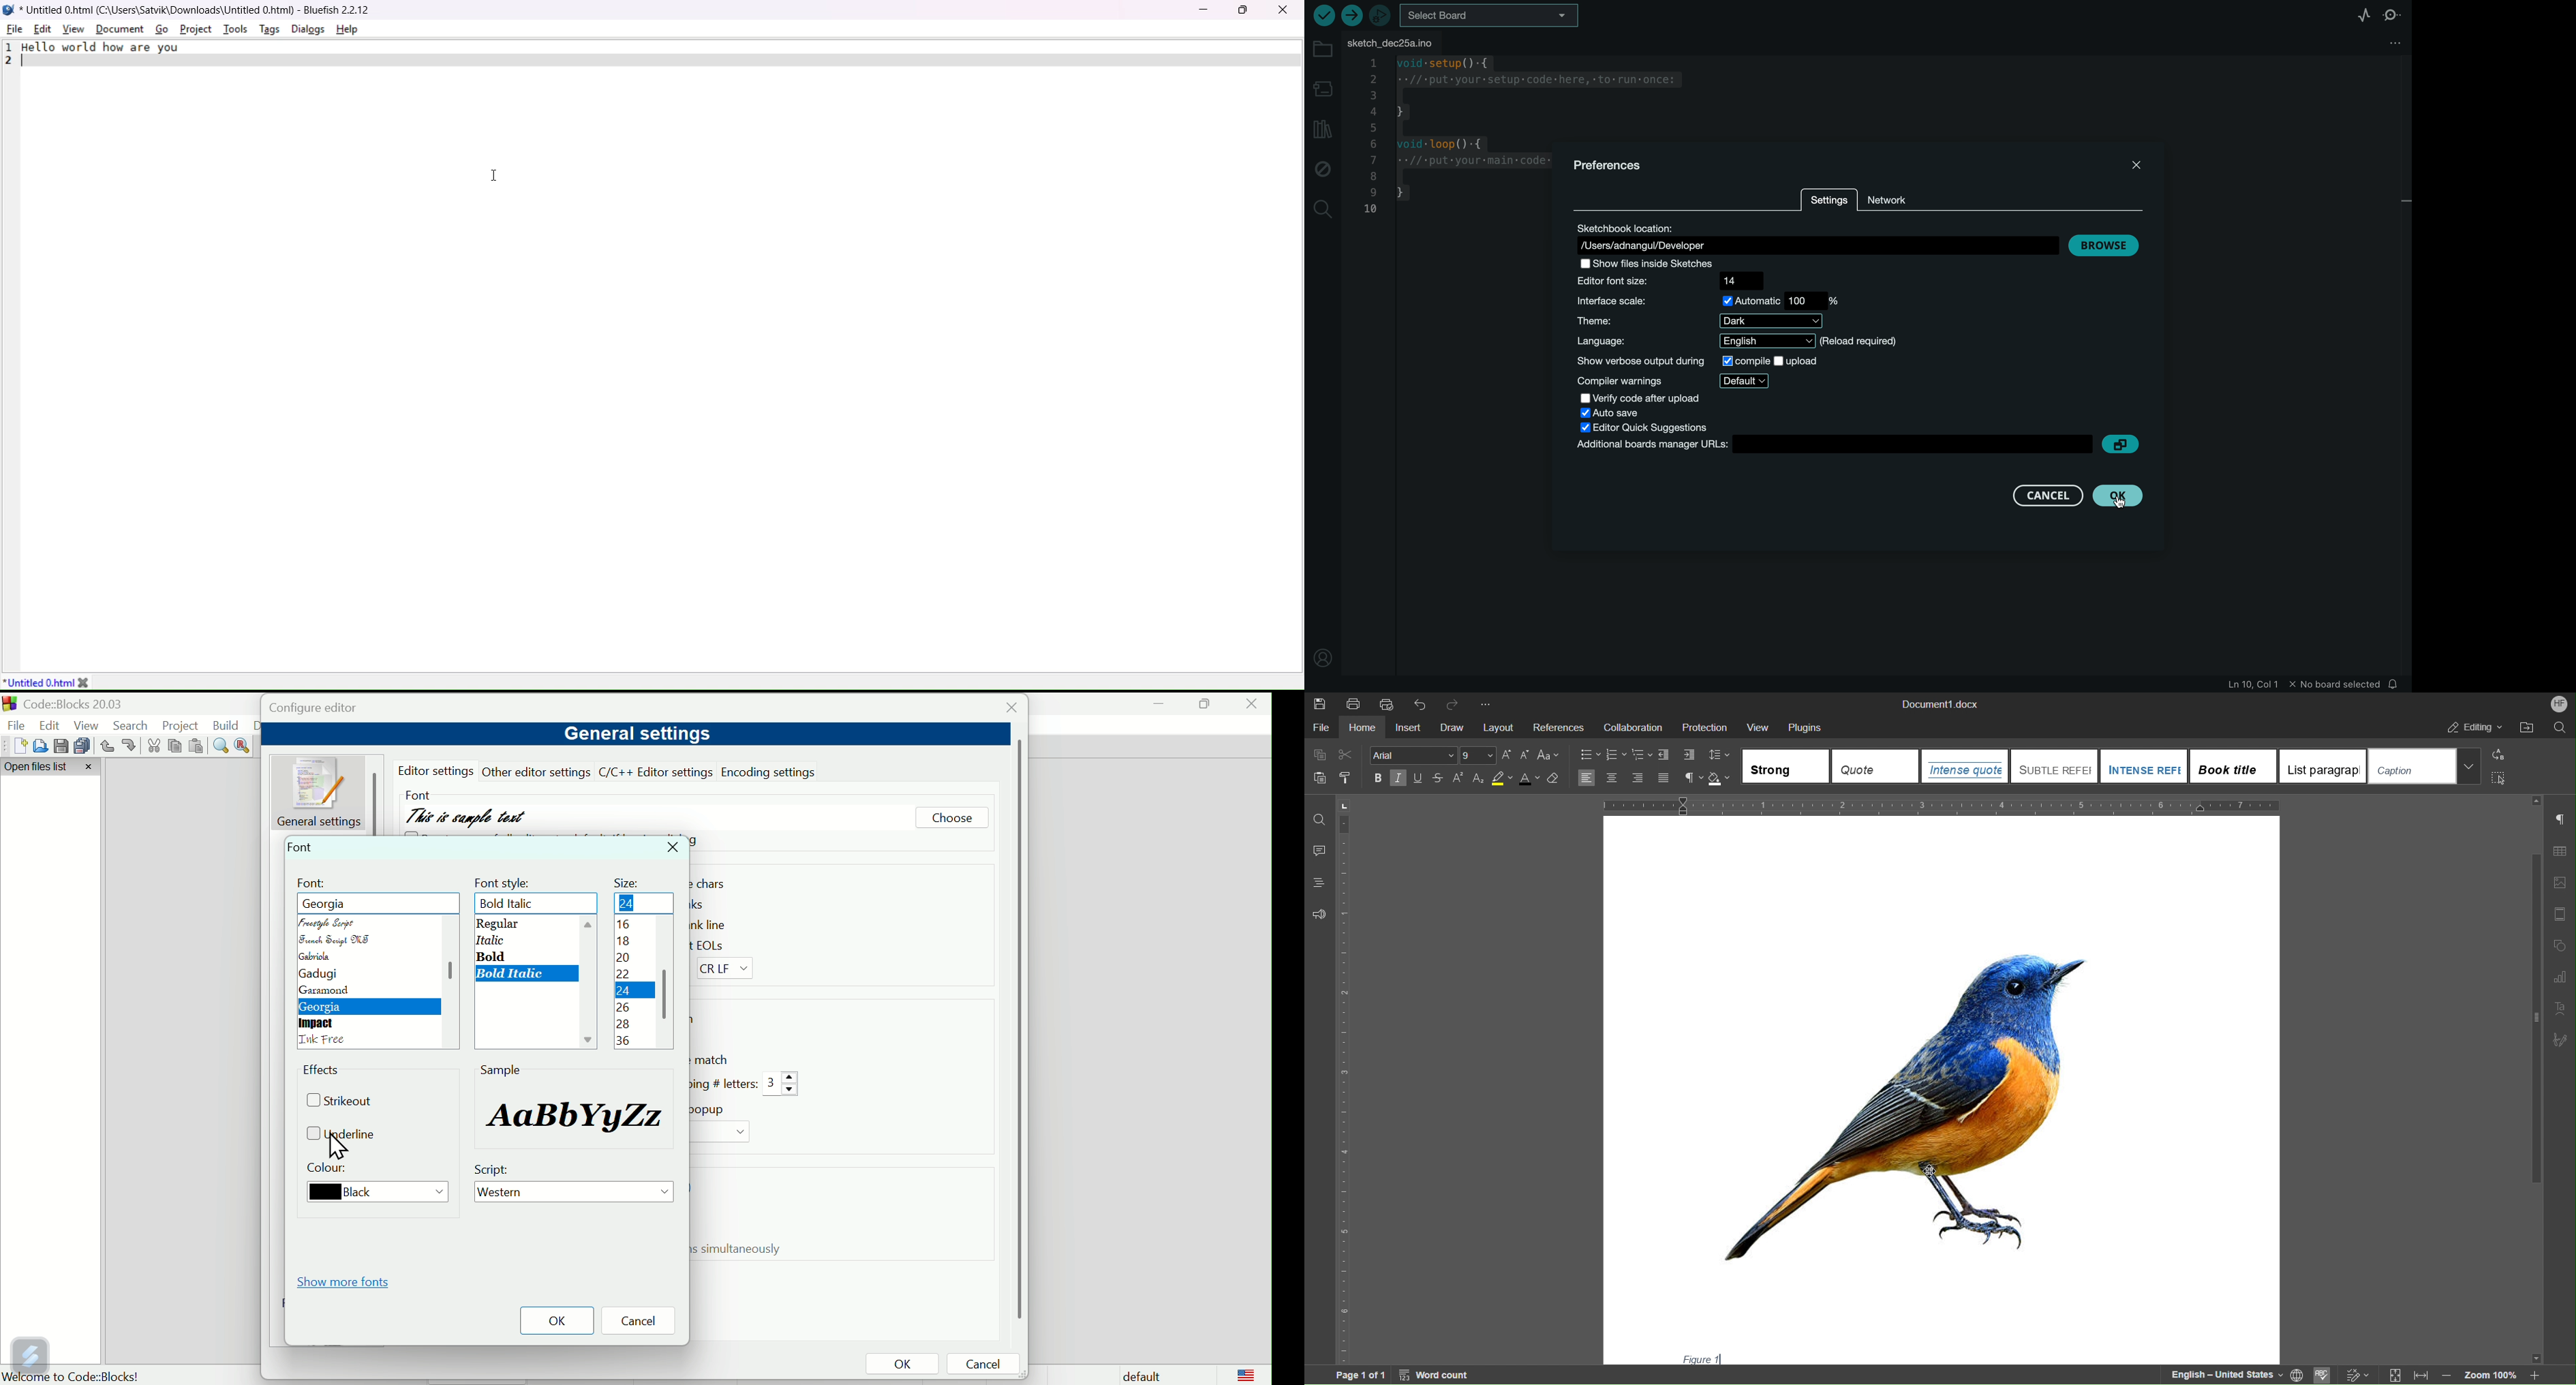 The width and height of the screenshot is (2576, 1400). What do you see at coordinates (495, 177) in the screenshot?
I see `cursor` at bounding box center [495, 177].